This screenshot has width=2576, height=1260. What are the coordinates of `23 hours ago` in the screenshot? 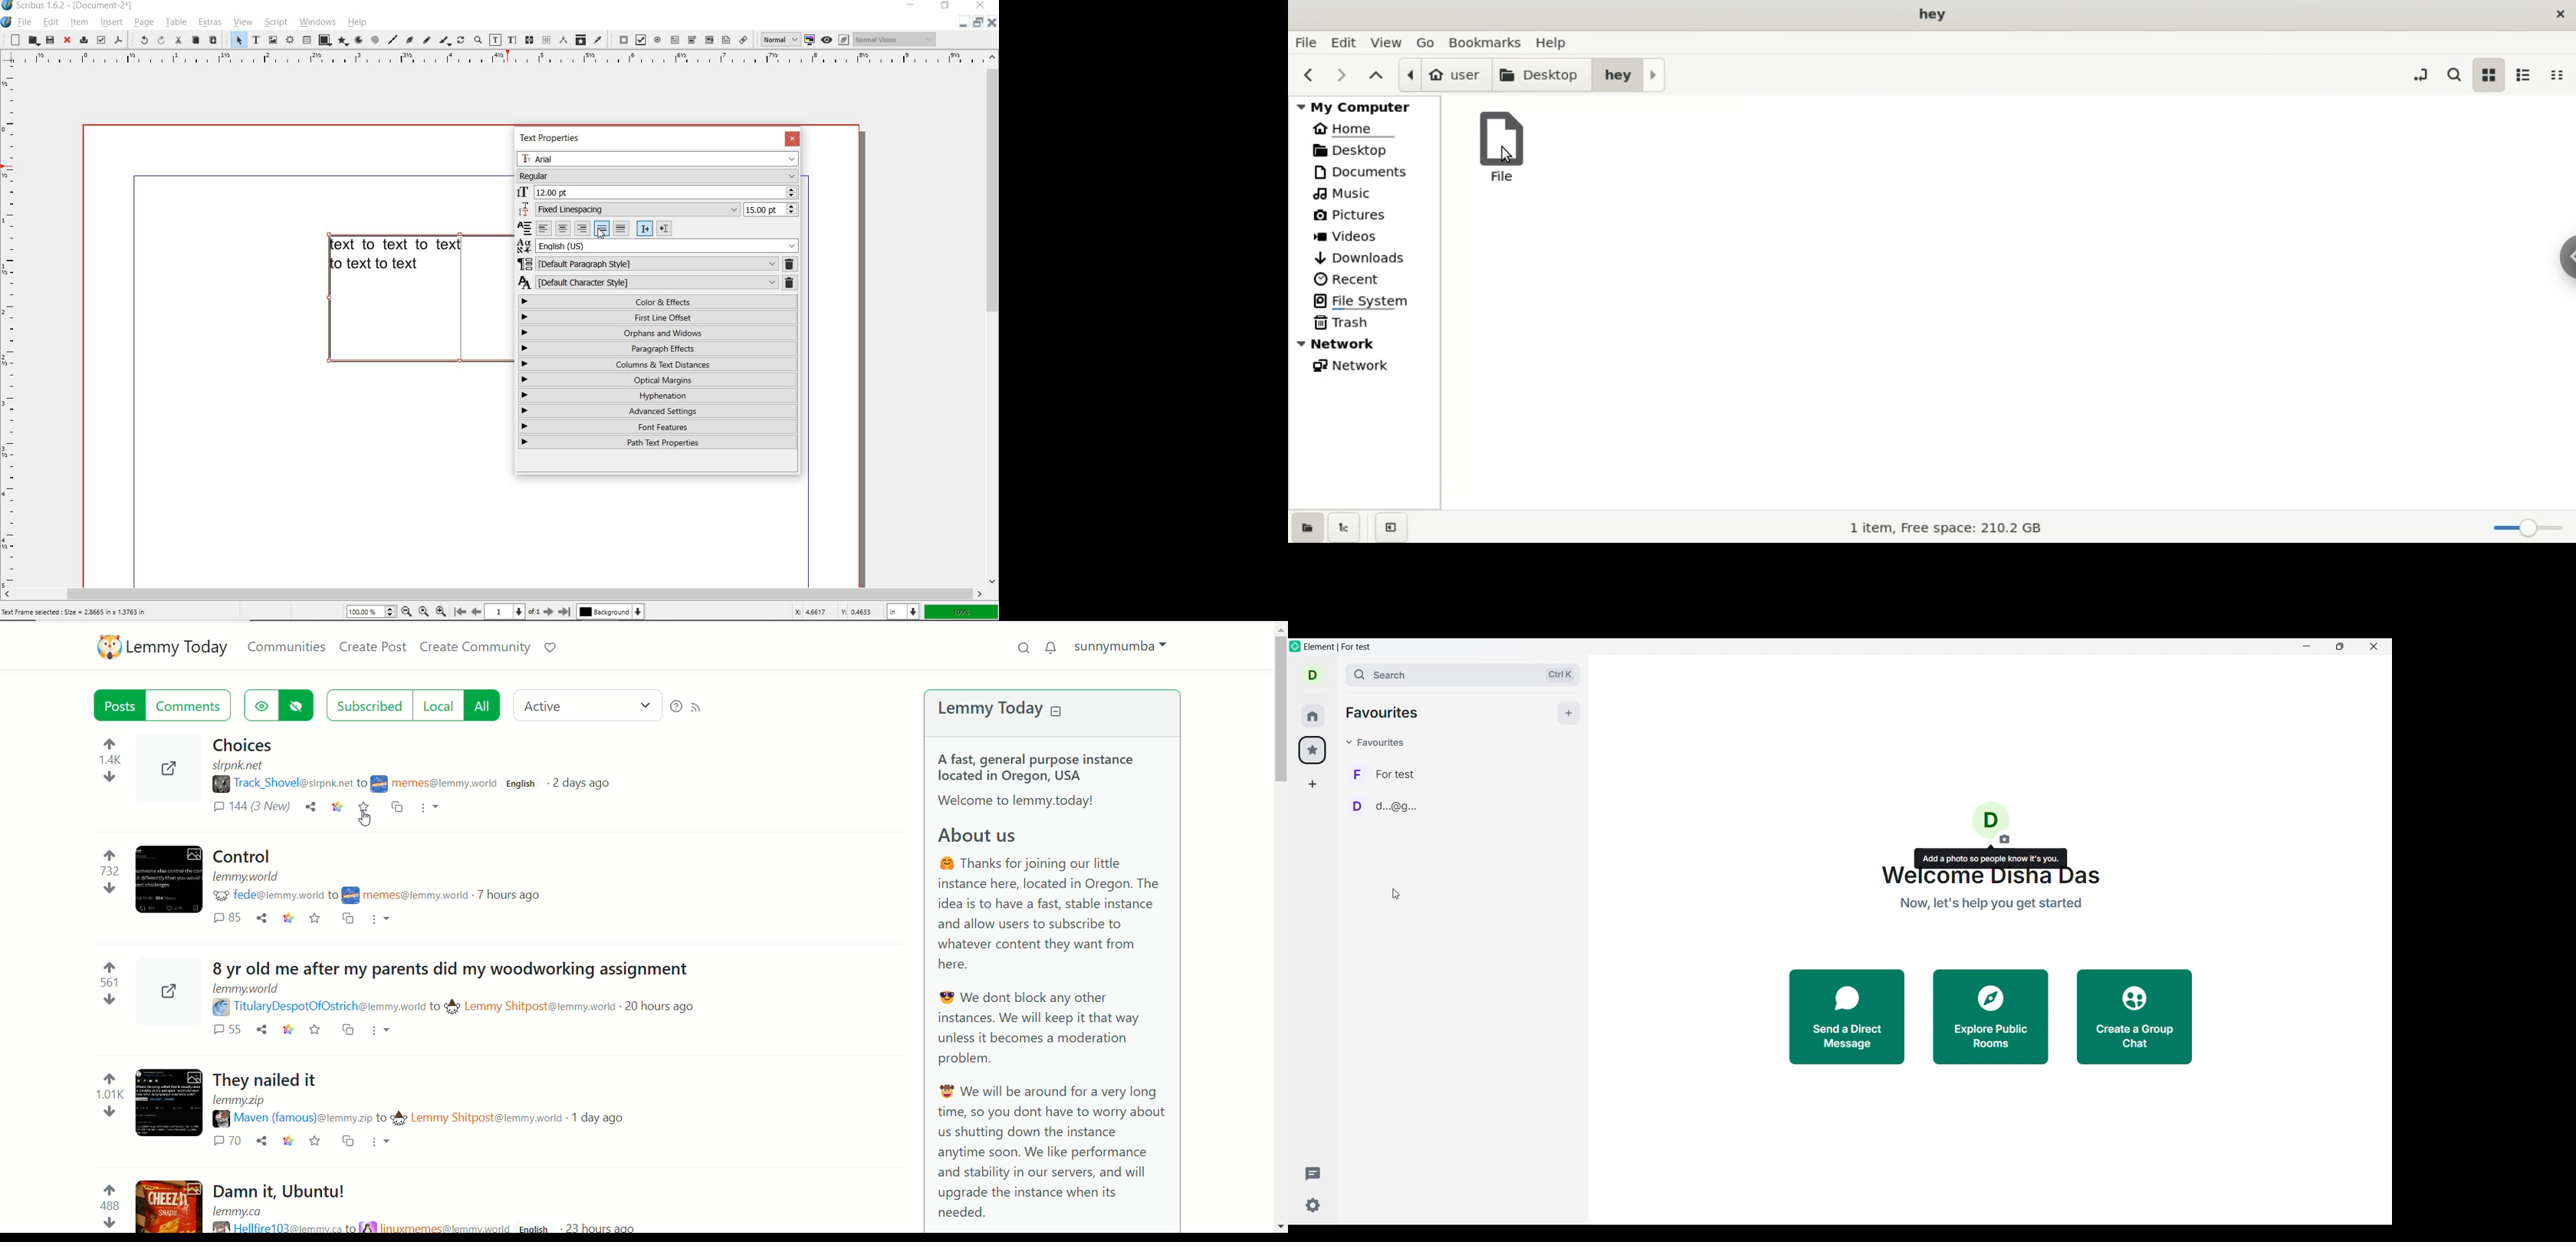 It's located at (600, 1225).